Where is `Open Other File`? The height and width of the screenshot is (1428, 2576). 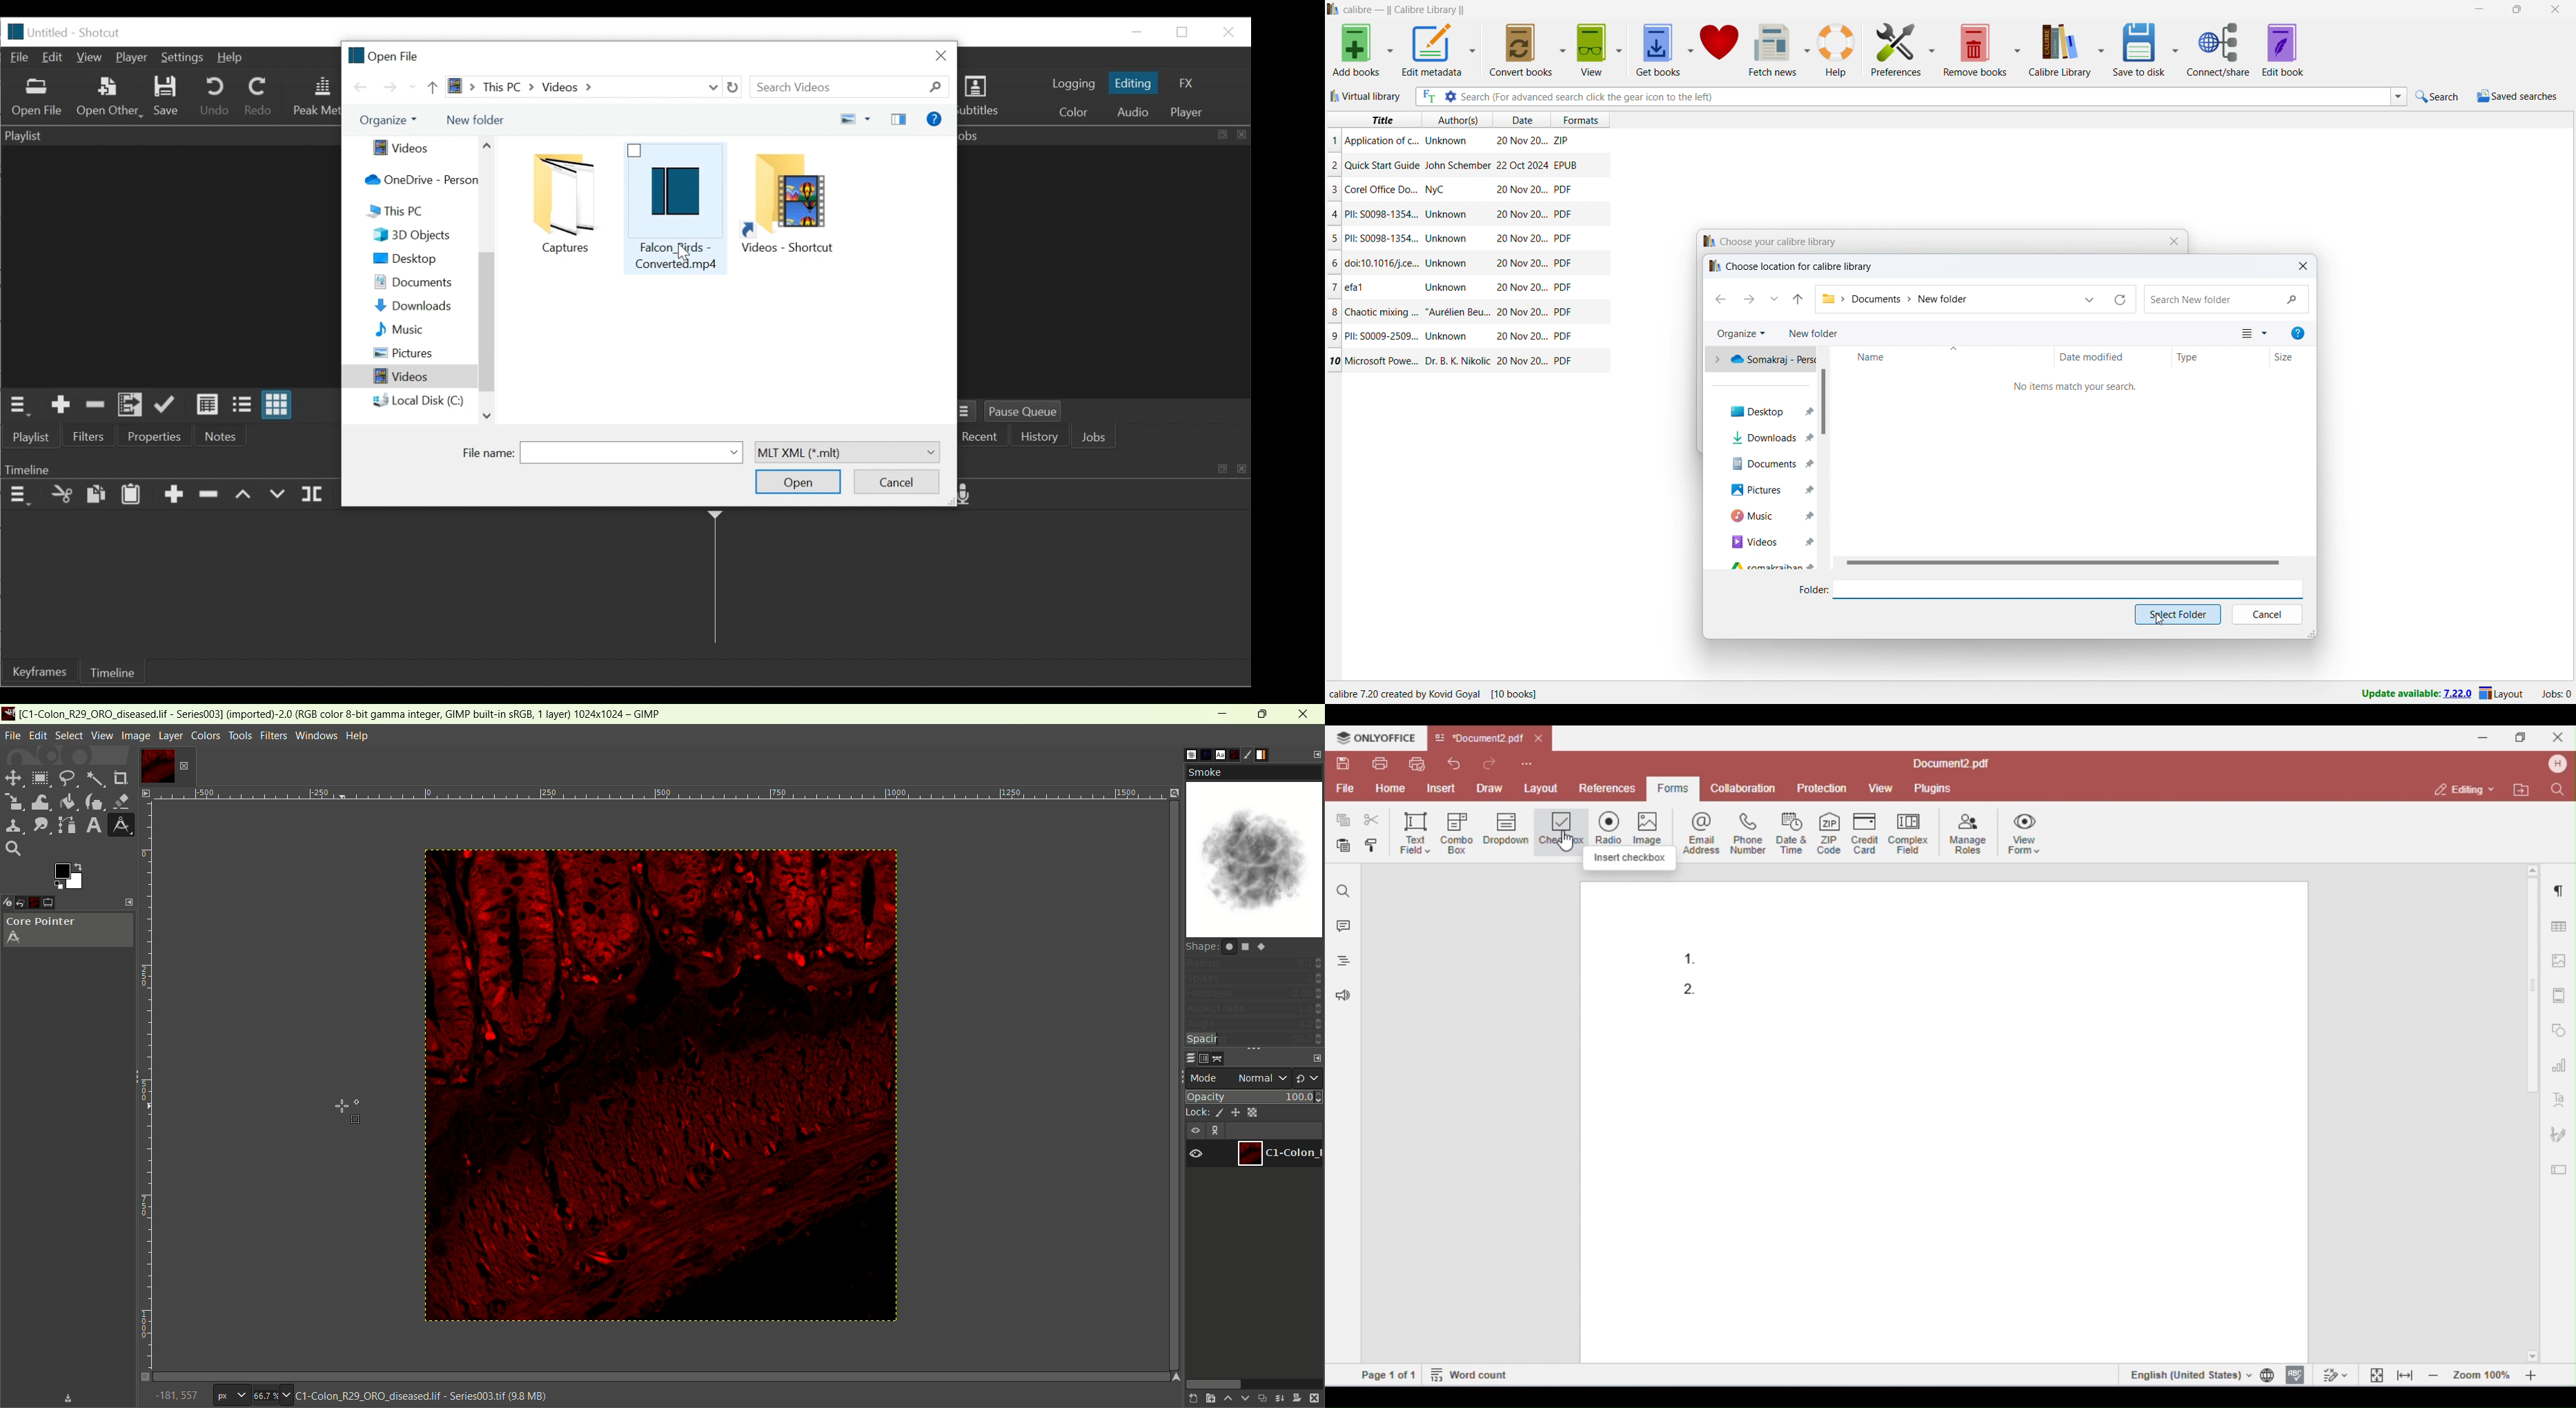 Open Other File is located at coordinates (37, 98).